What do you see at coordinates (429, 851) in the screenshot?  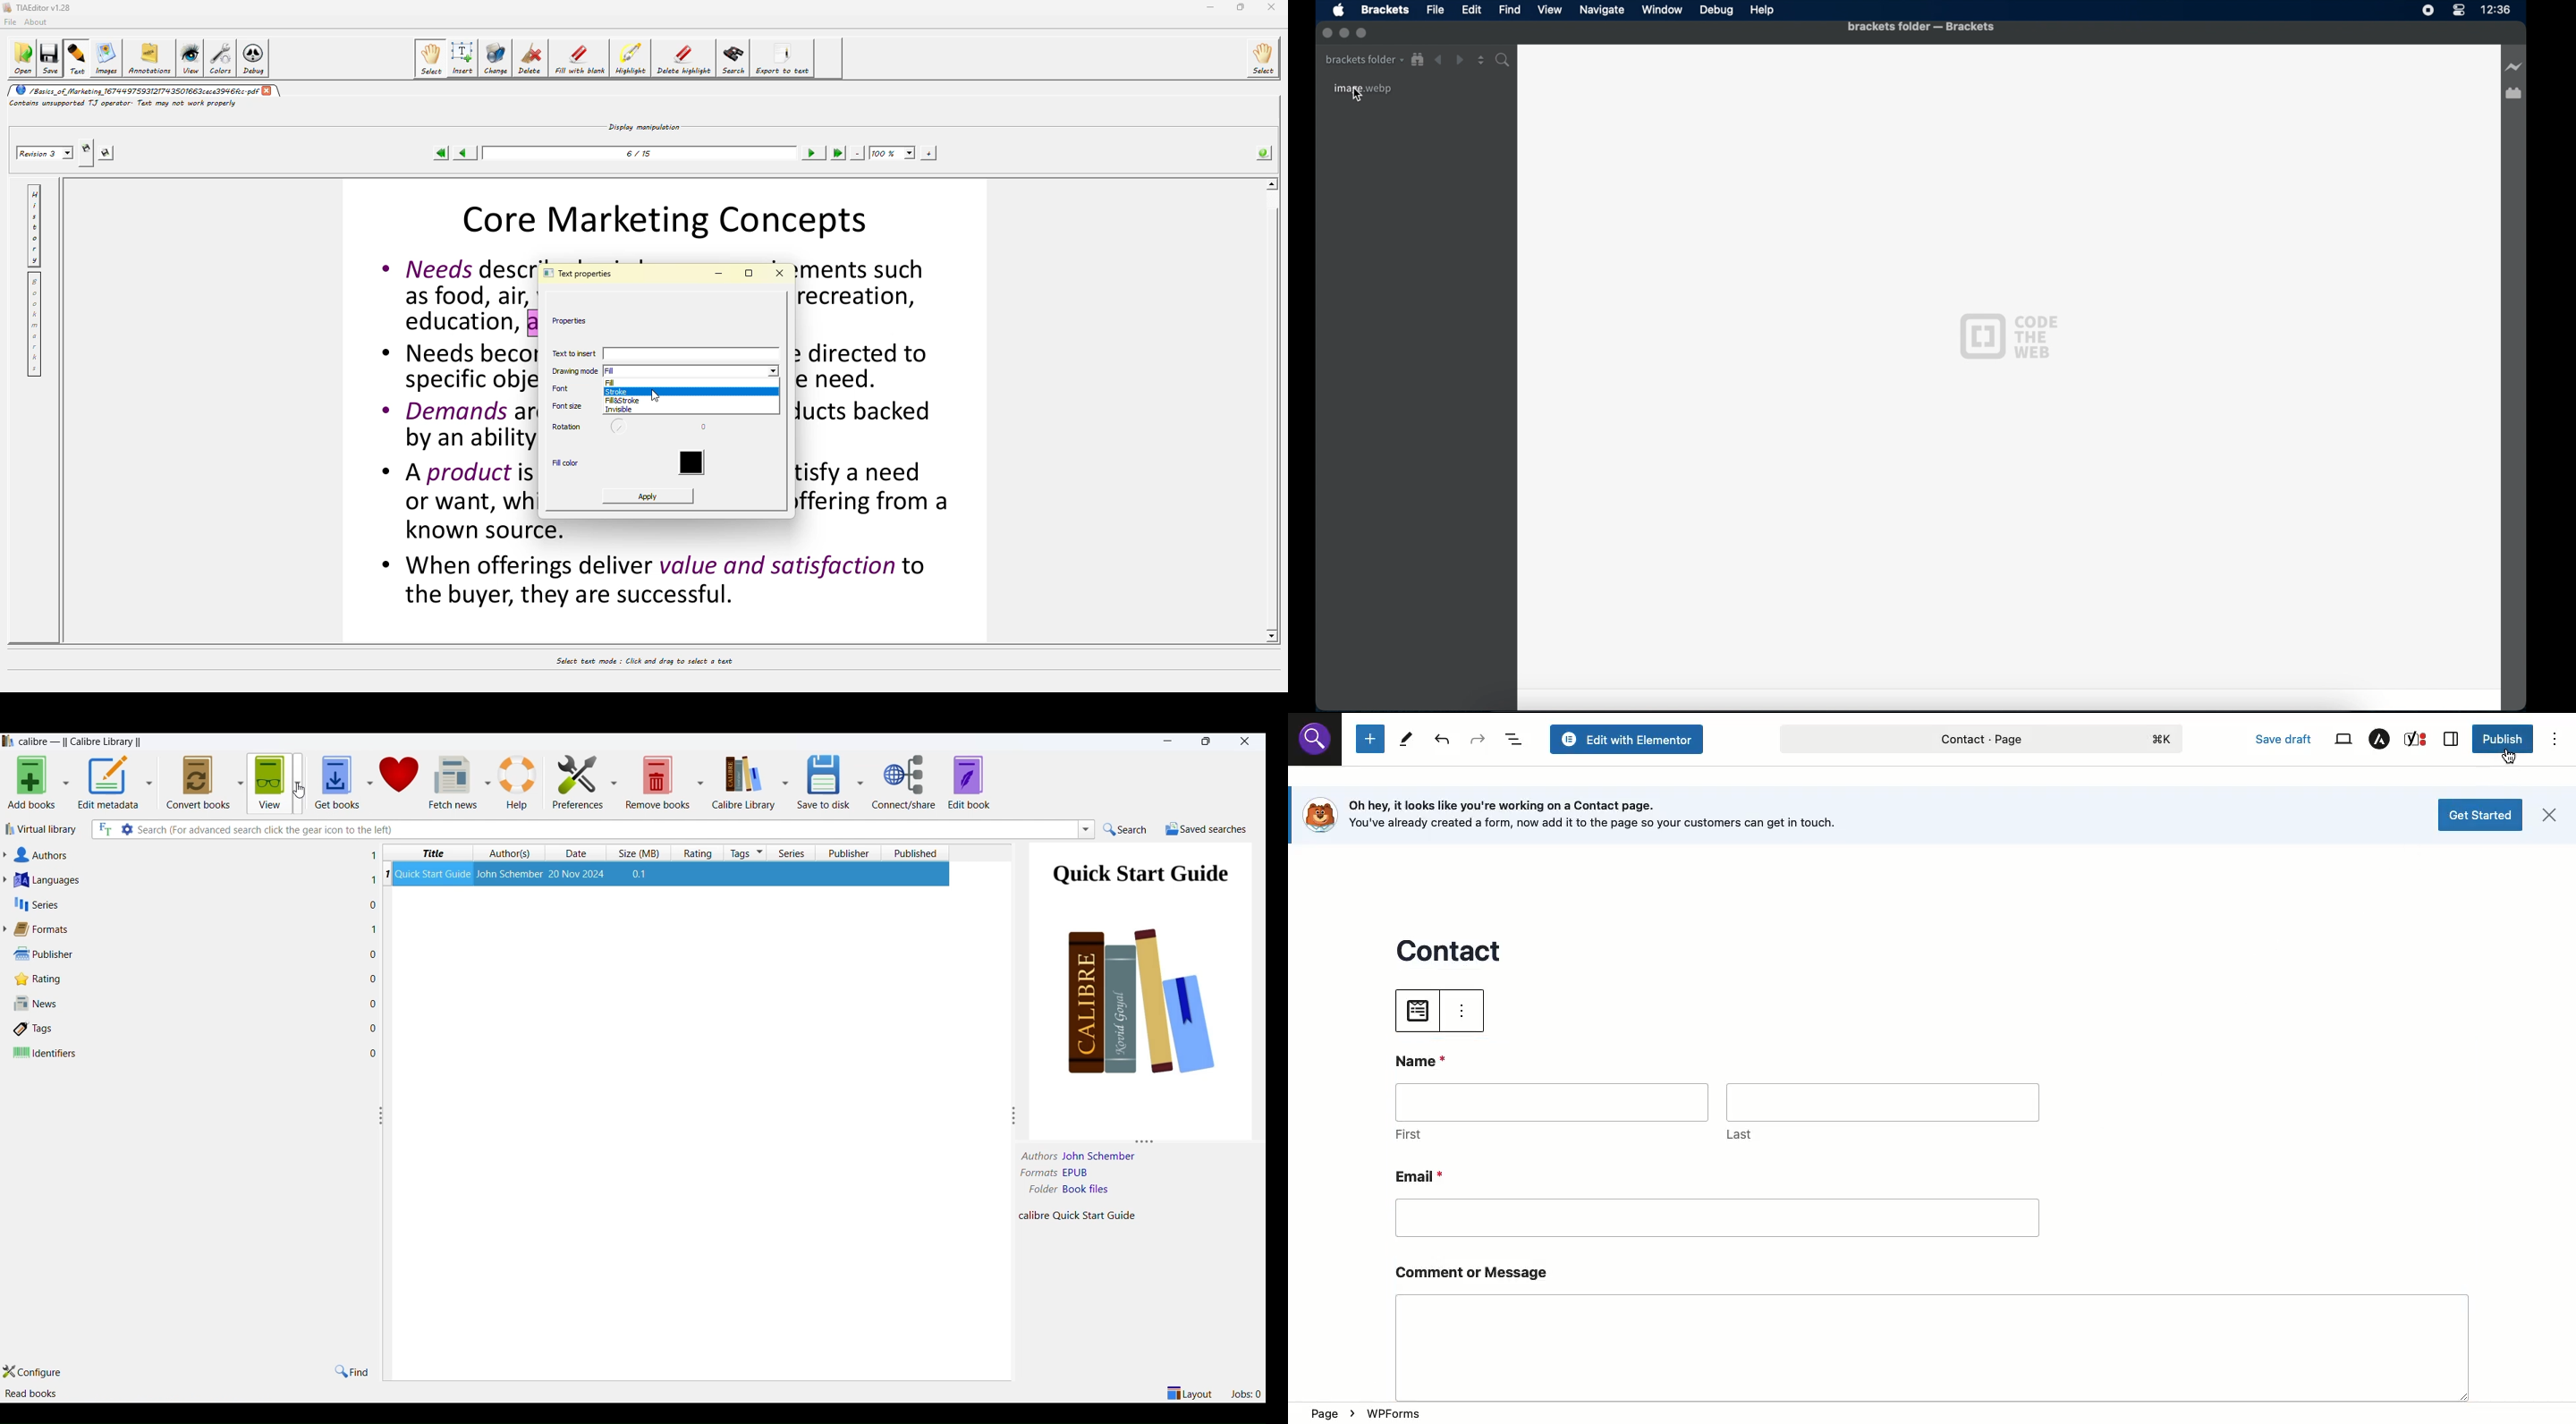 I see `title` at bounding box center [429, 851].